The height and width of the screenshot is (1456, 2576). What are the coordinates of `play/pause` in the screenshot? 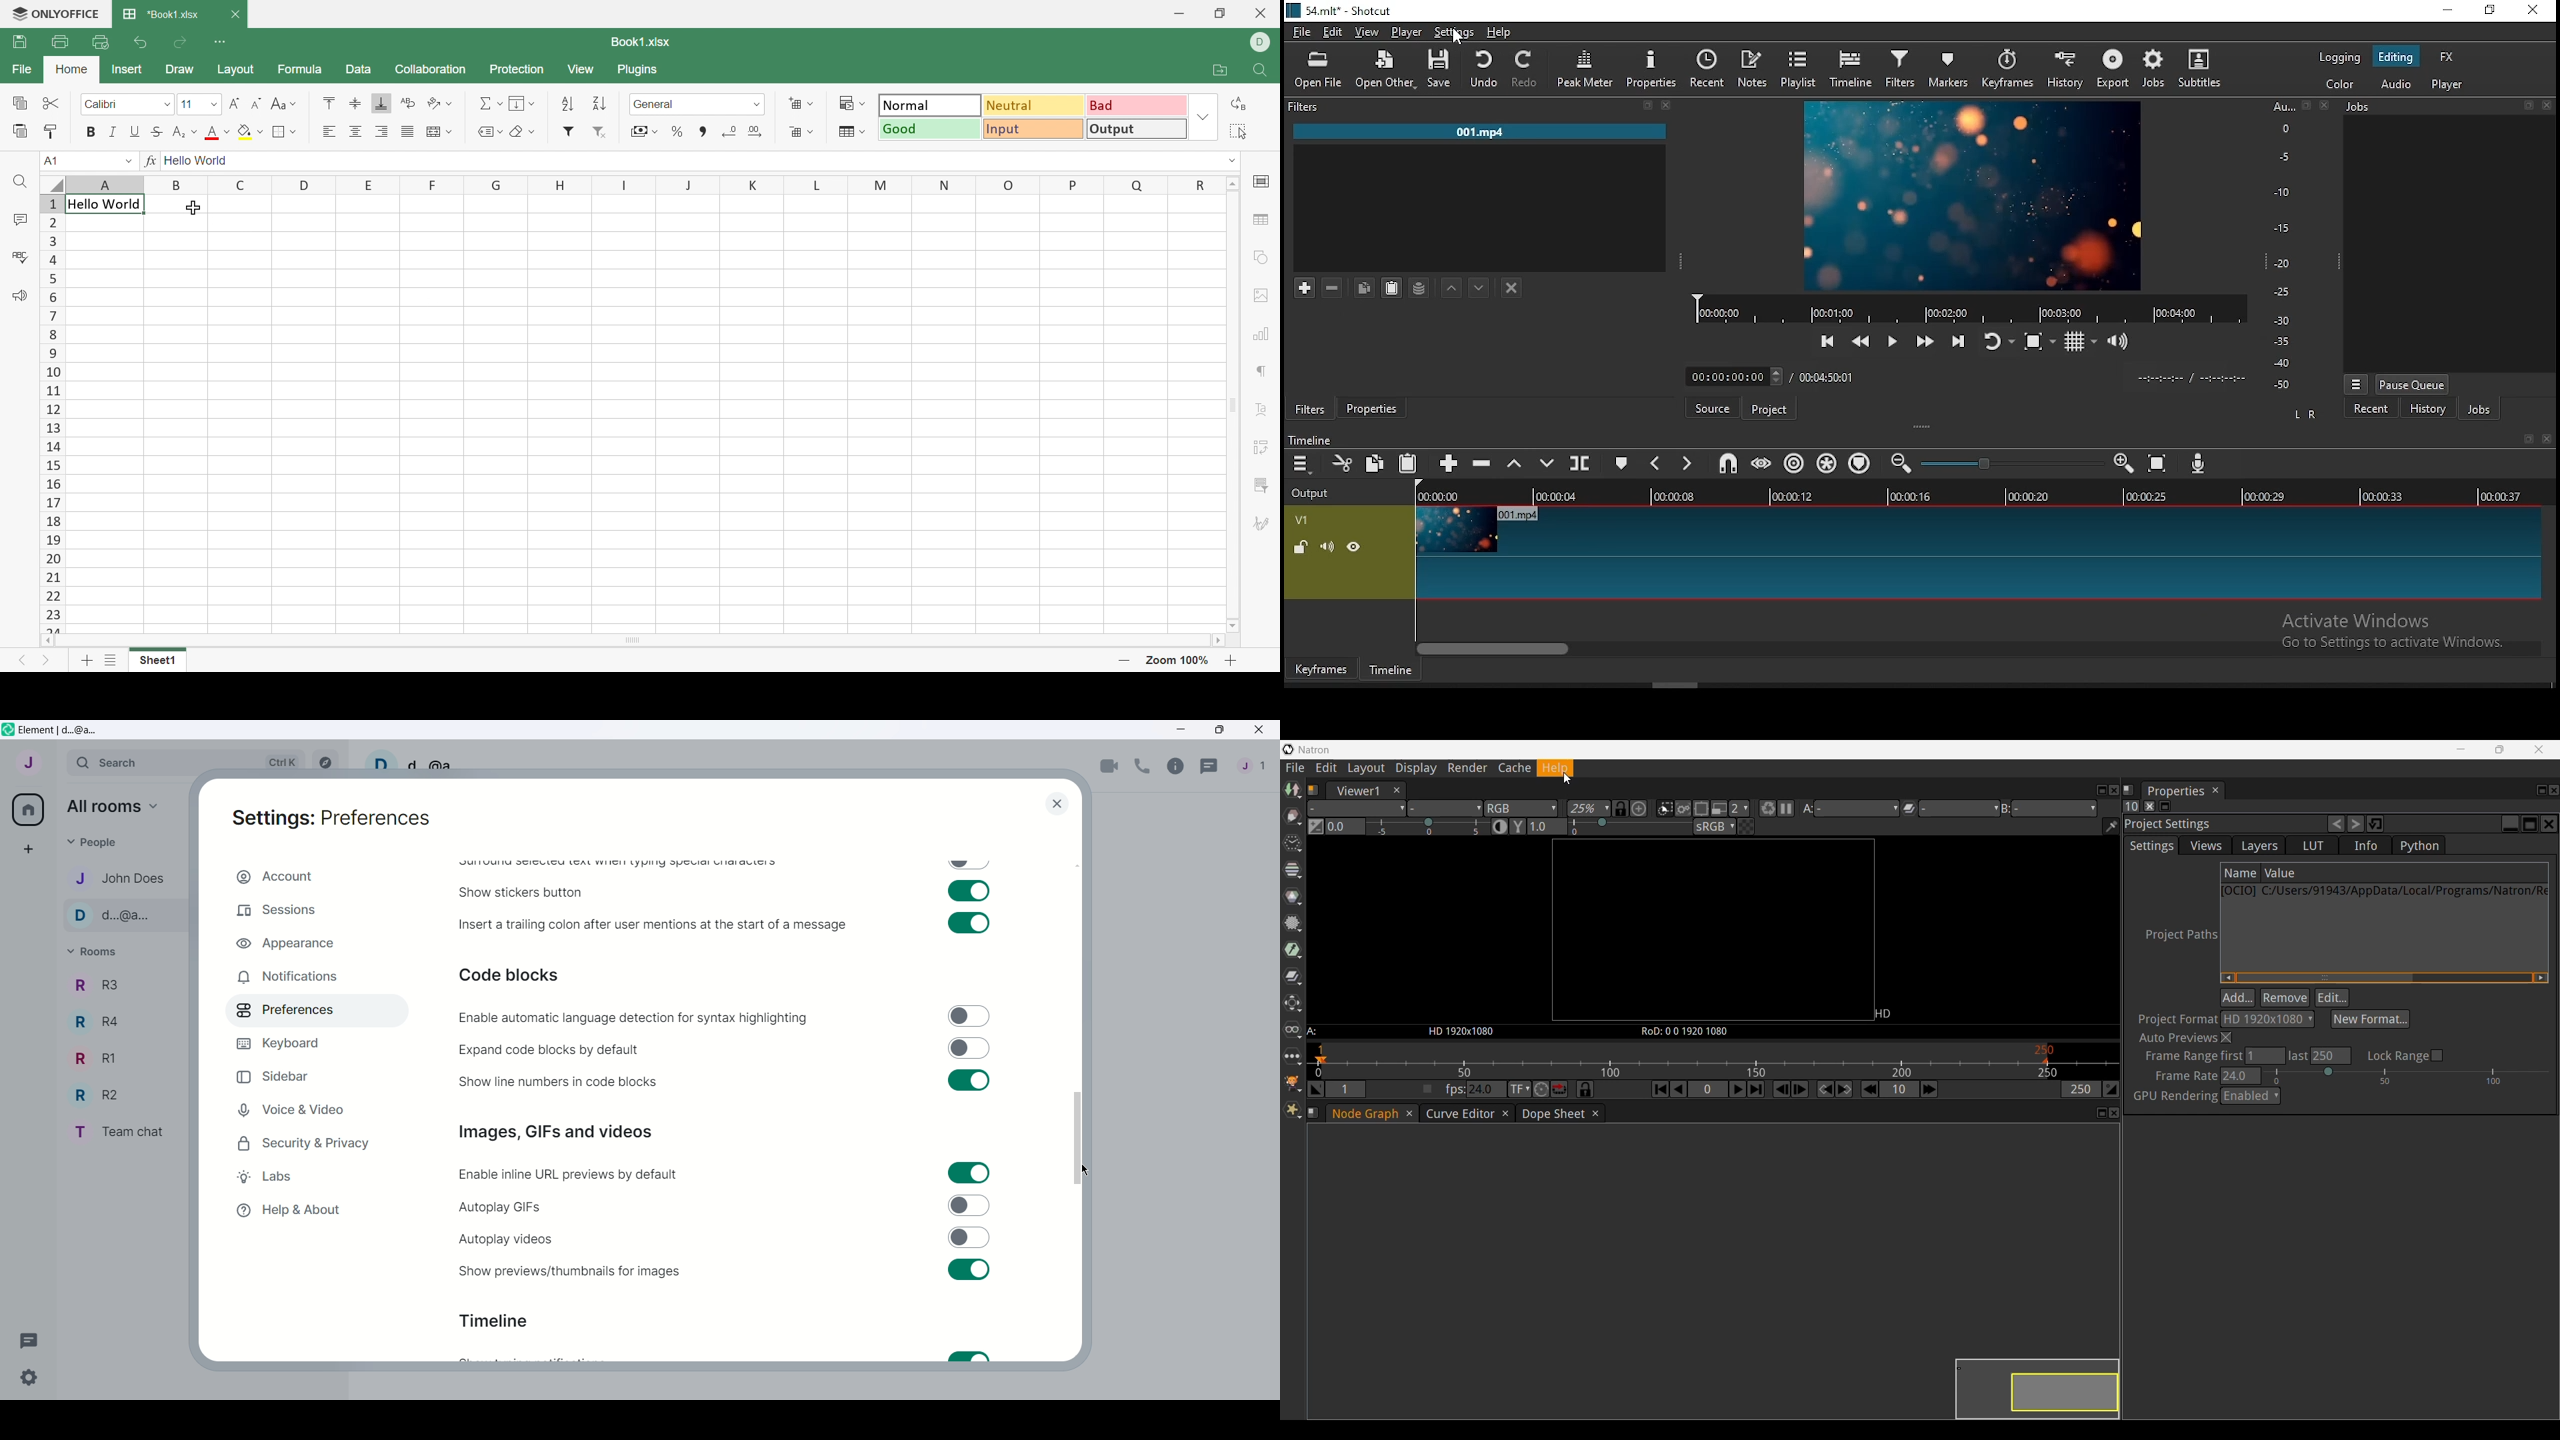 It's located at (1892, 342).